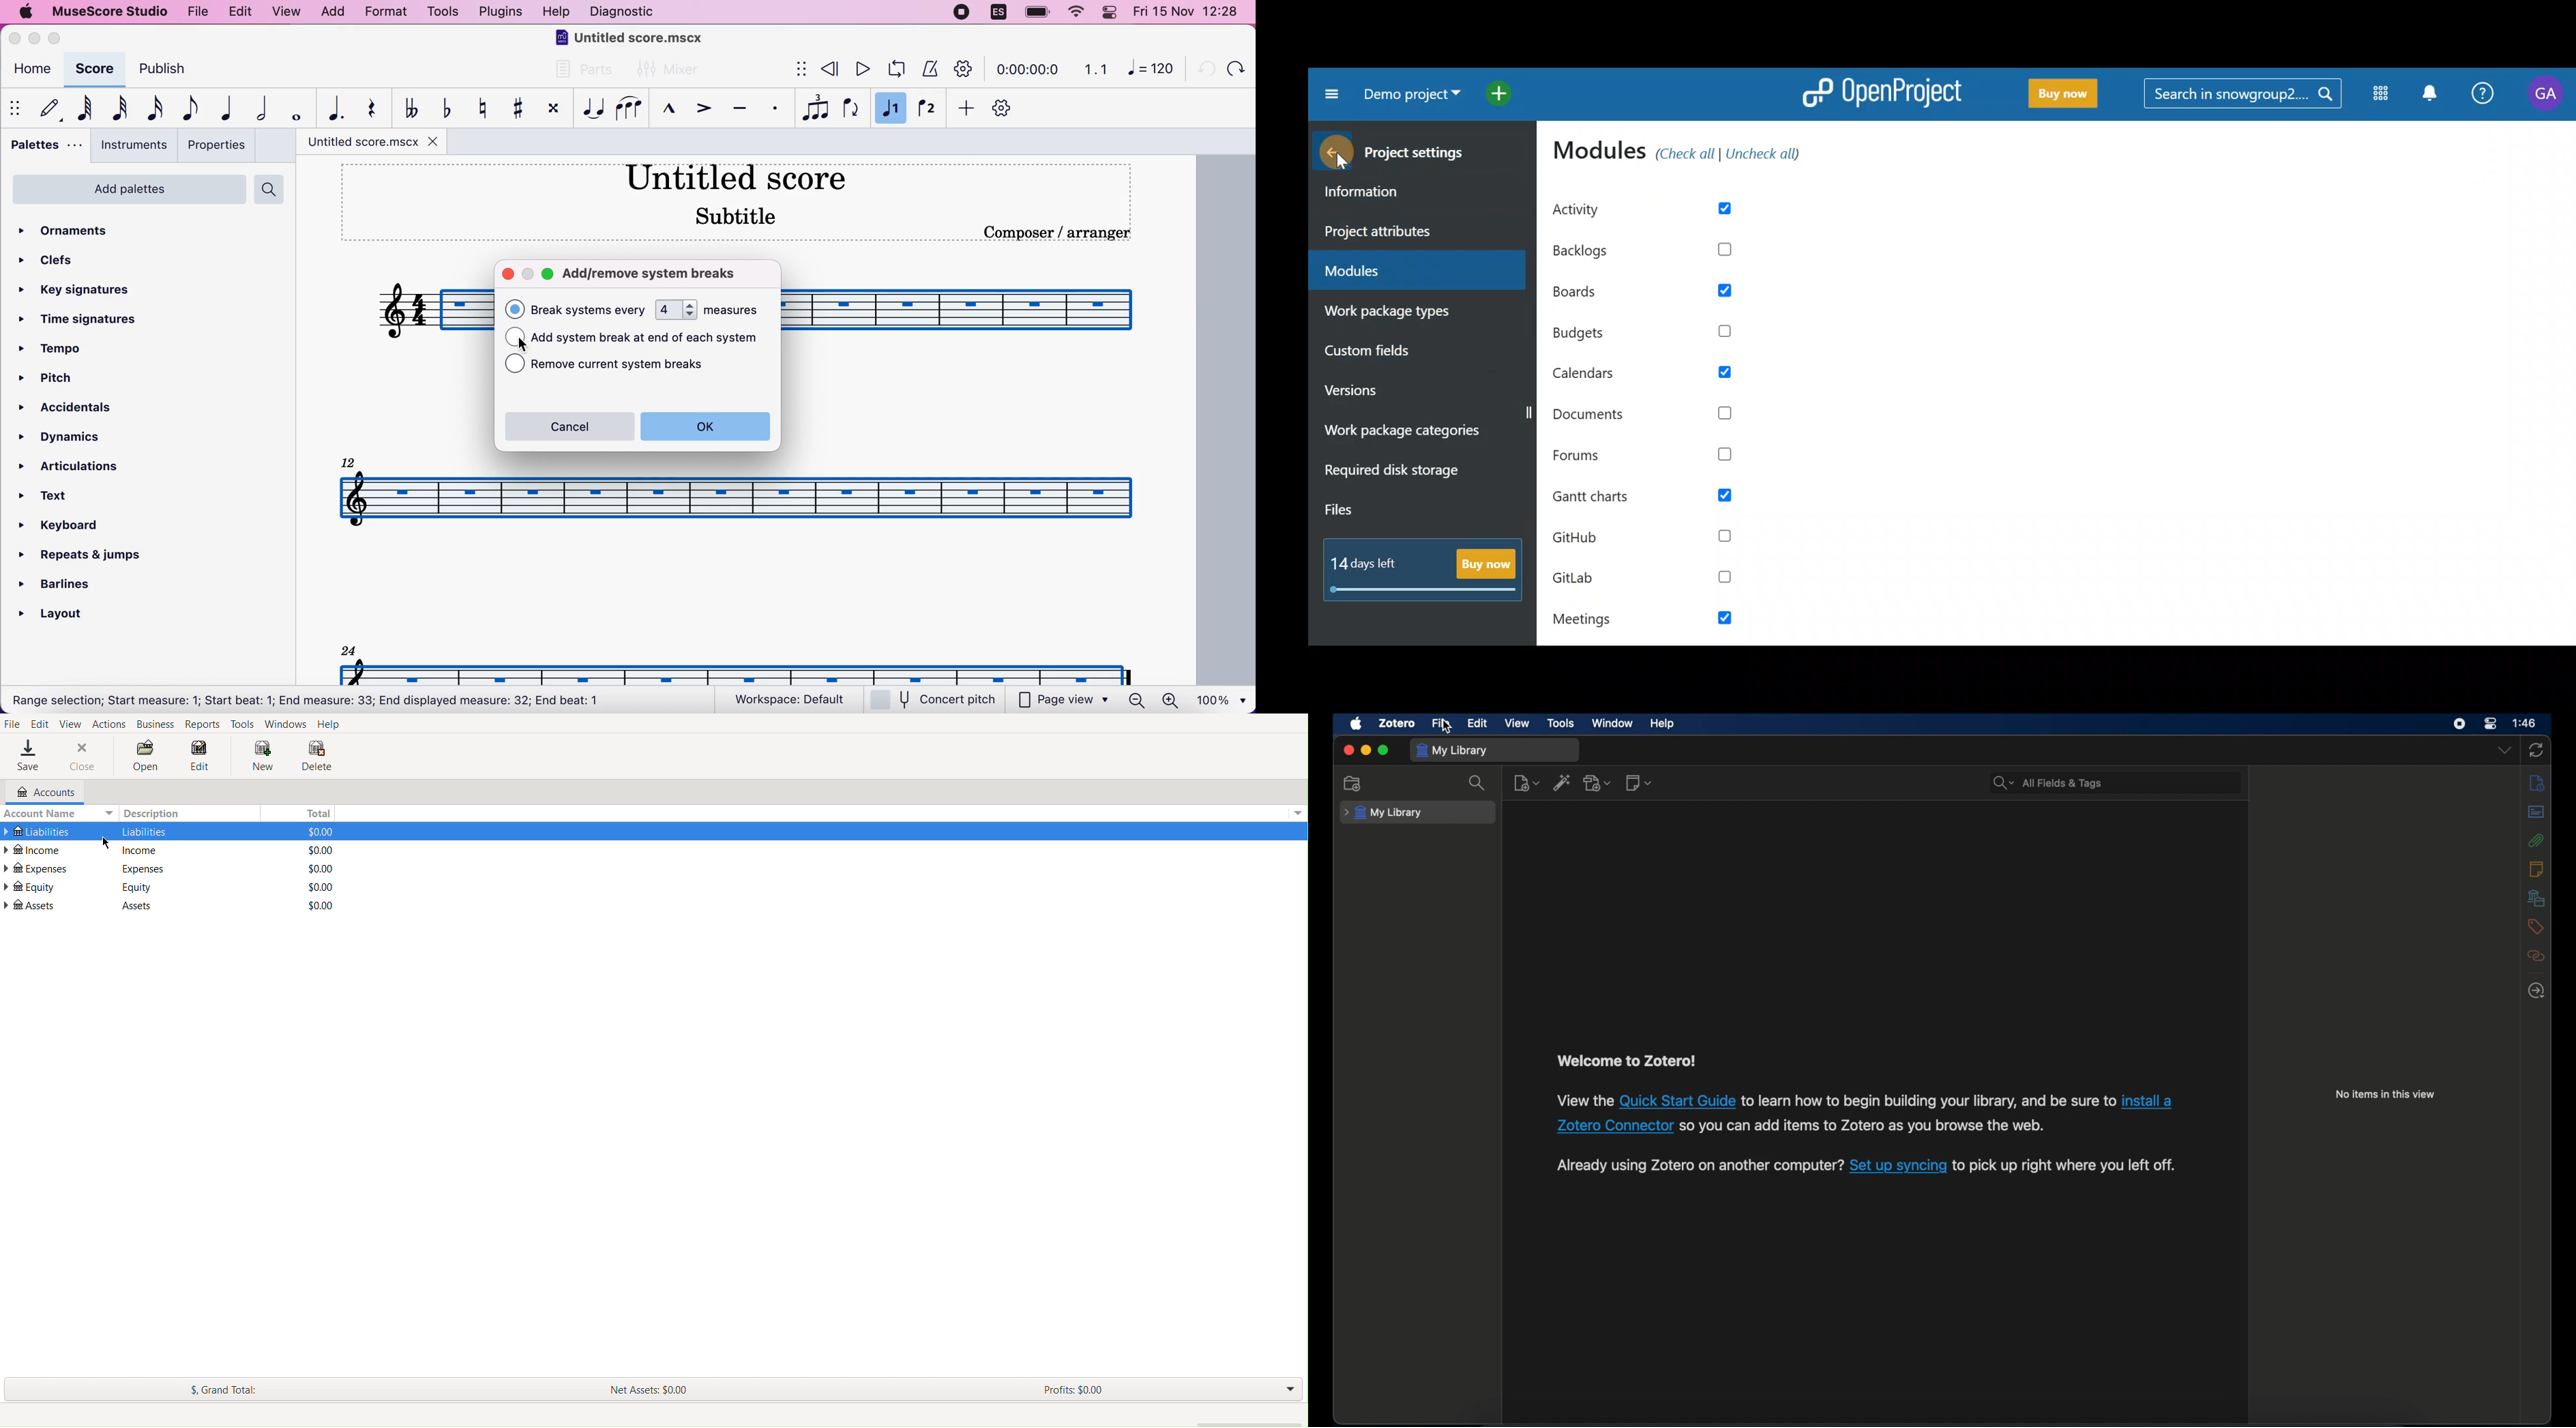  I want to click on Set up syncing, so click(1897, 1167).